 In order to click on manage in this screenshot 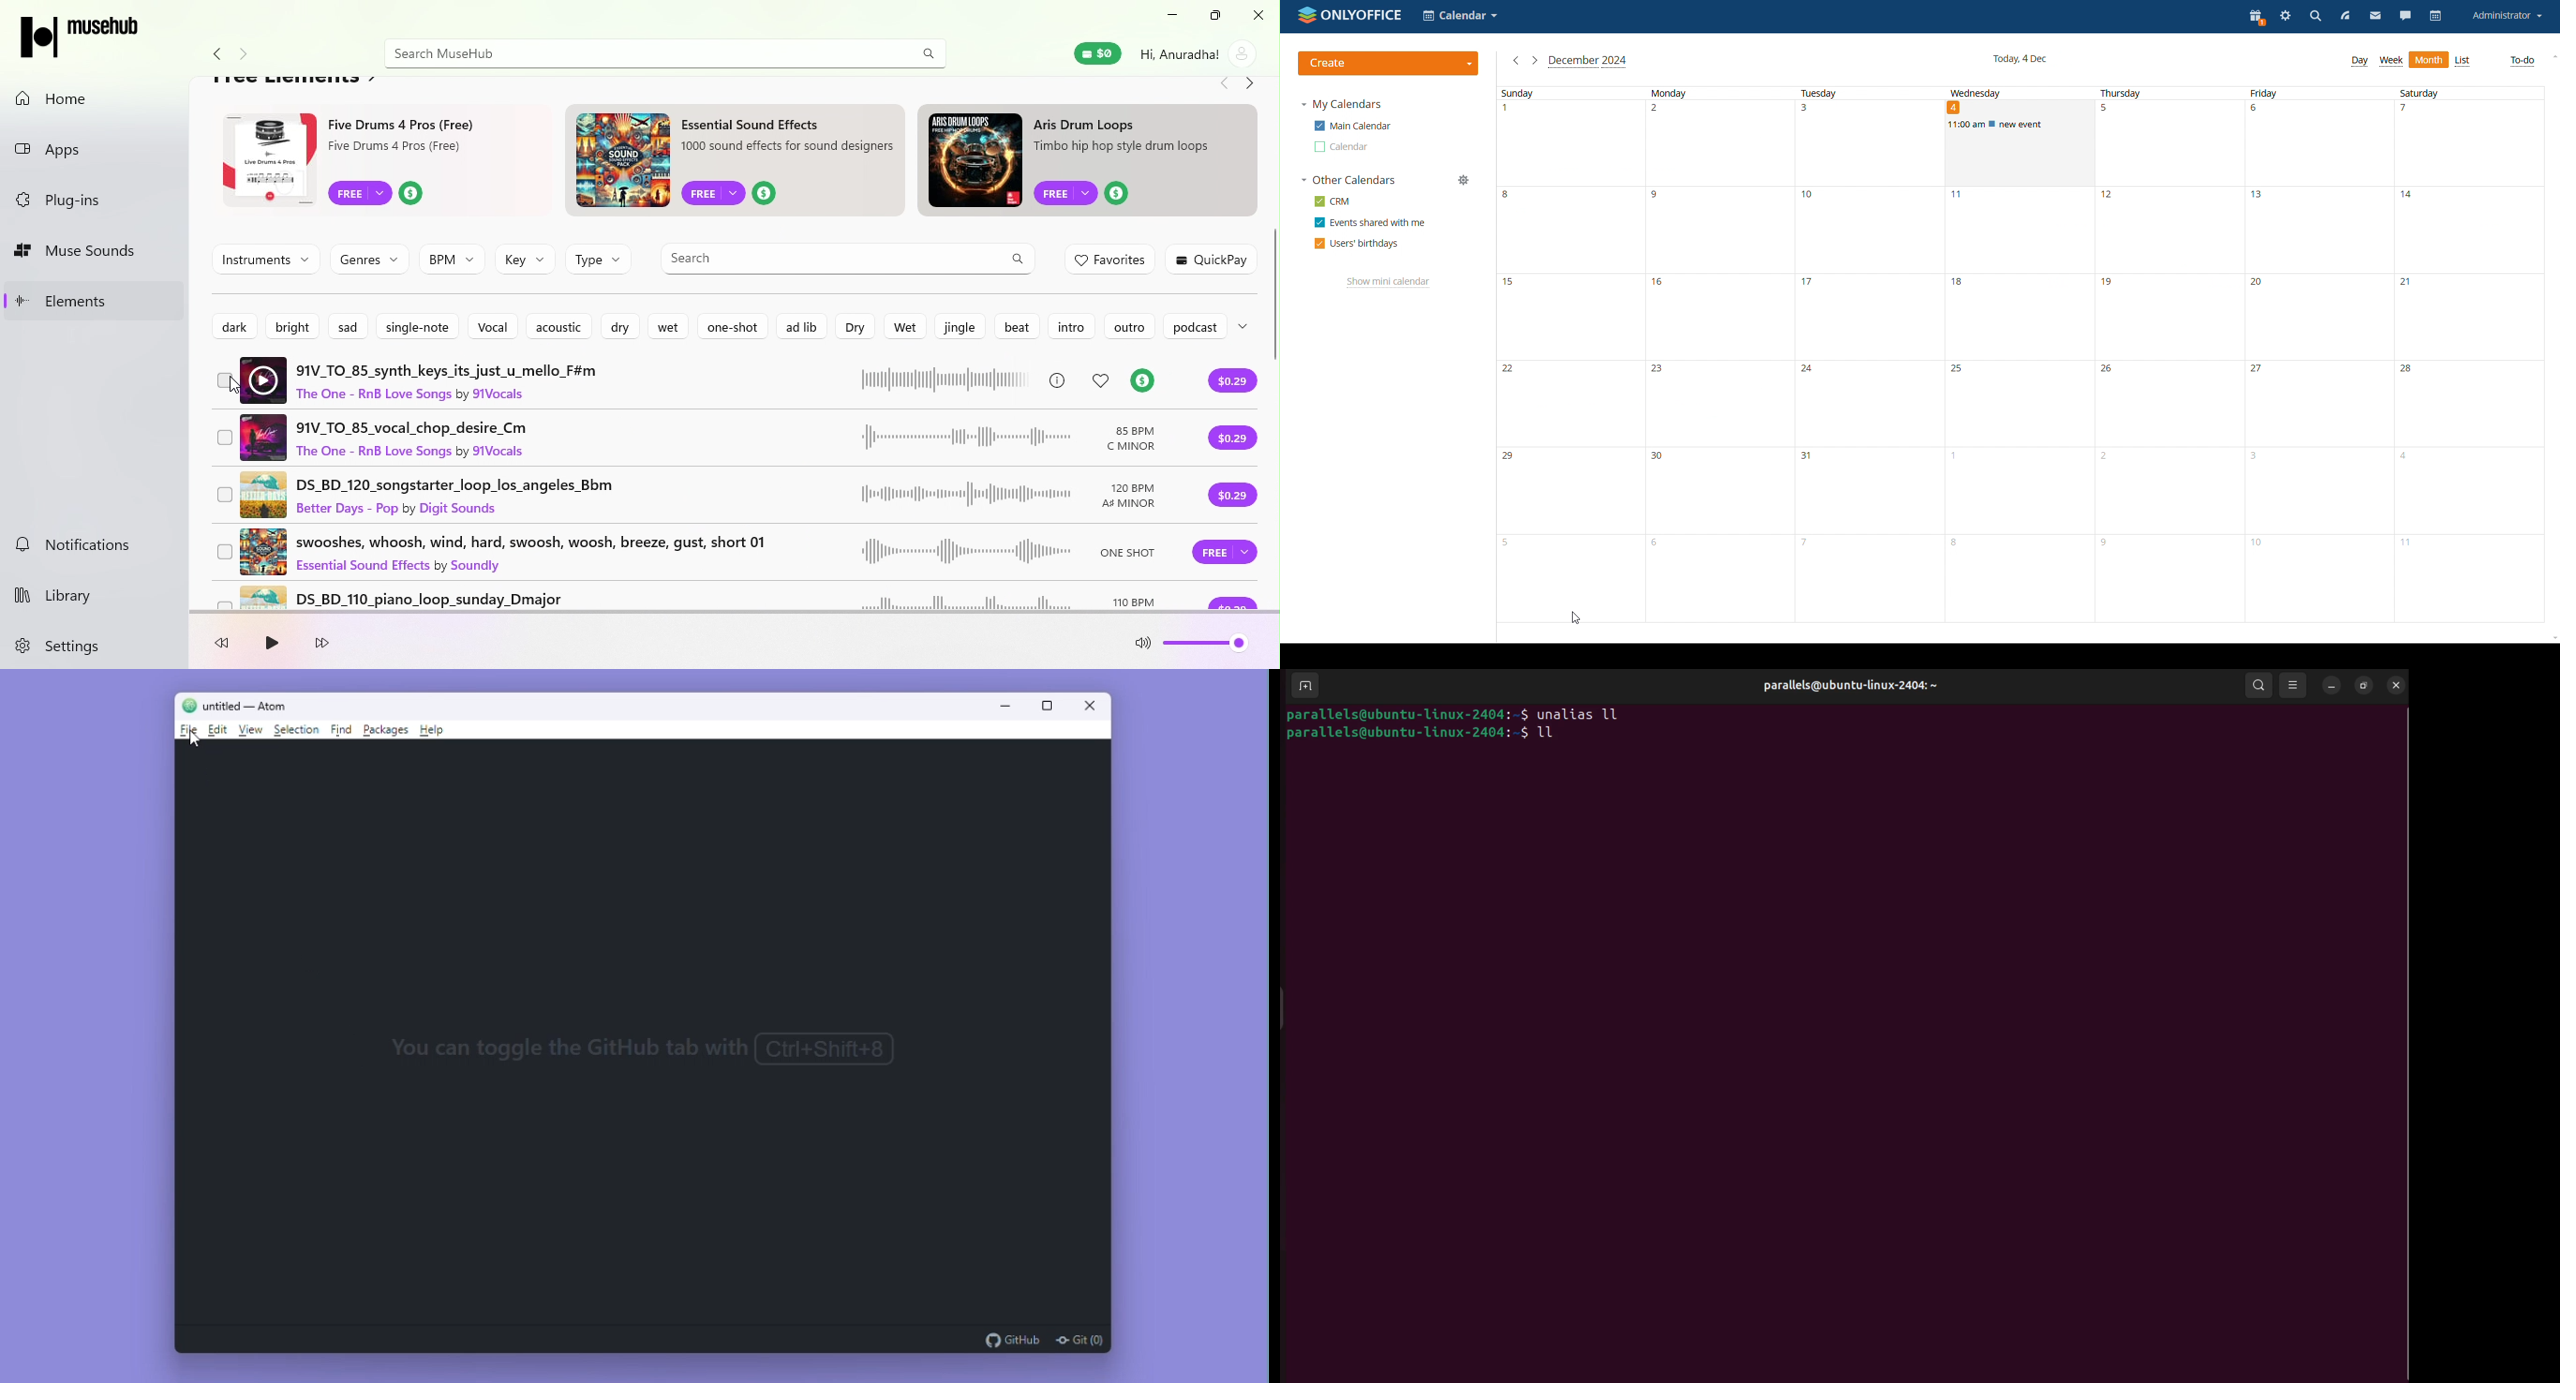, I will do `click(1465, 181)`.